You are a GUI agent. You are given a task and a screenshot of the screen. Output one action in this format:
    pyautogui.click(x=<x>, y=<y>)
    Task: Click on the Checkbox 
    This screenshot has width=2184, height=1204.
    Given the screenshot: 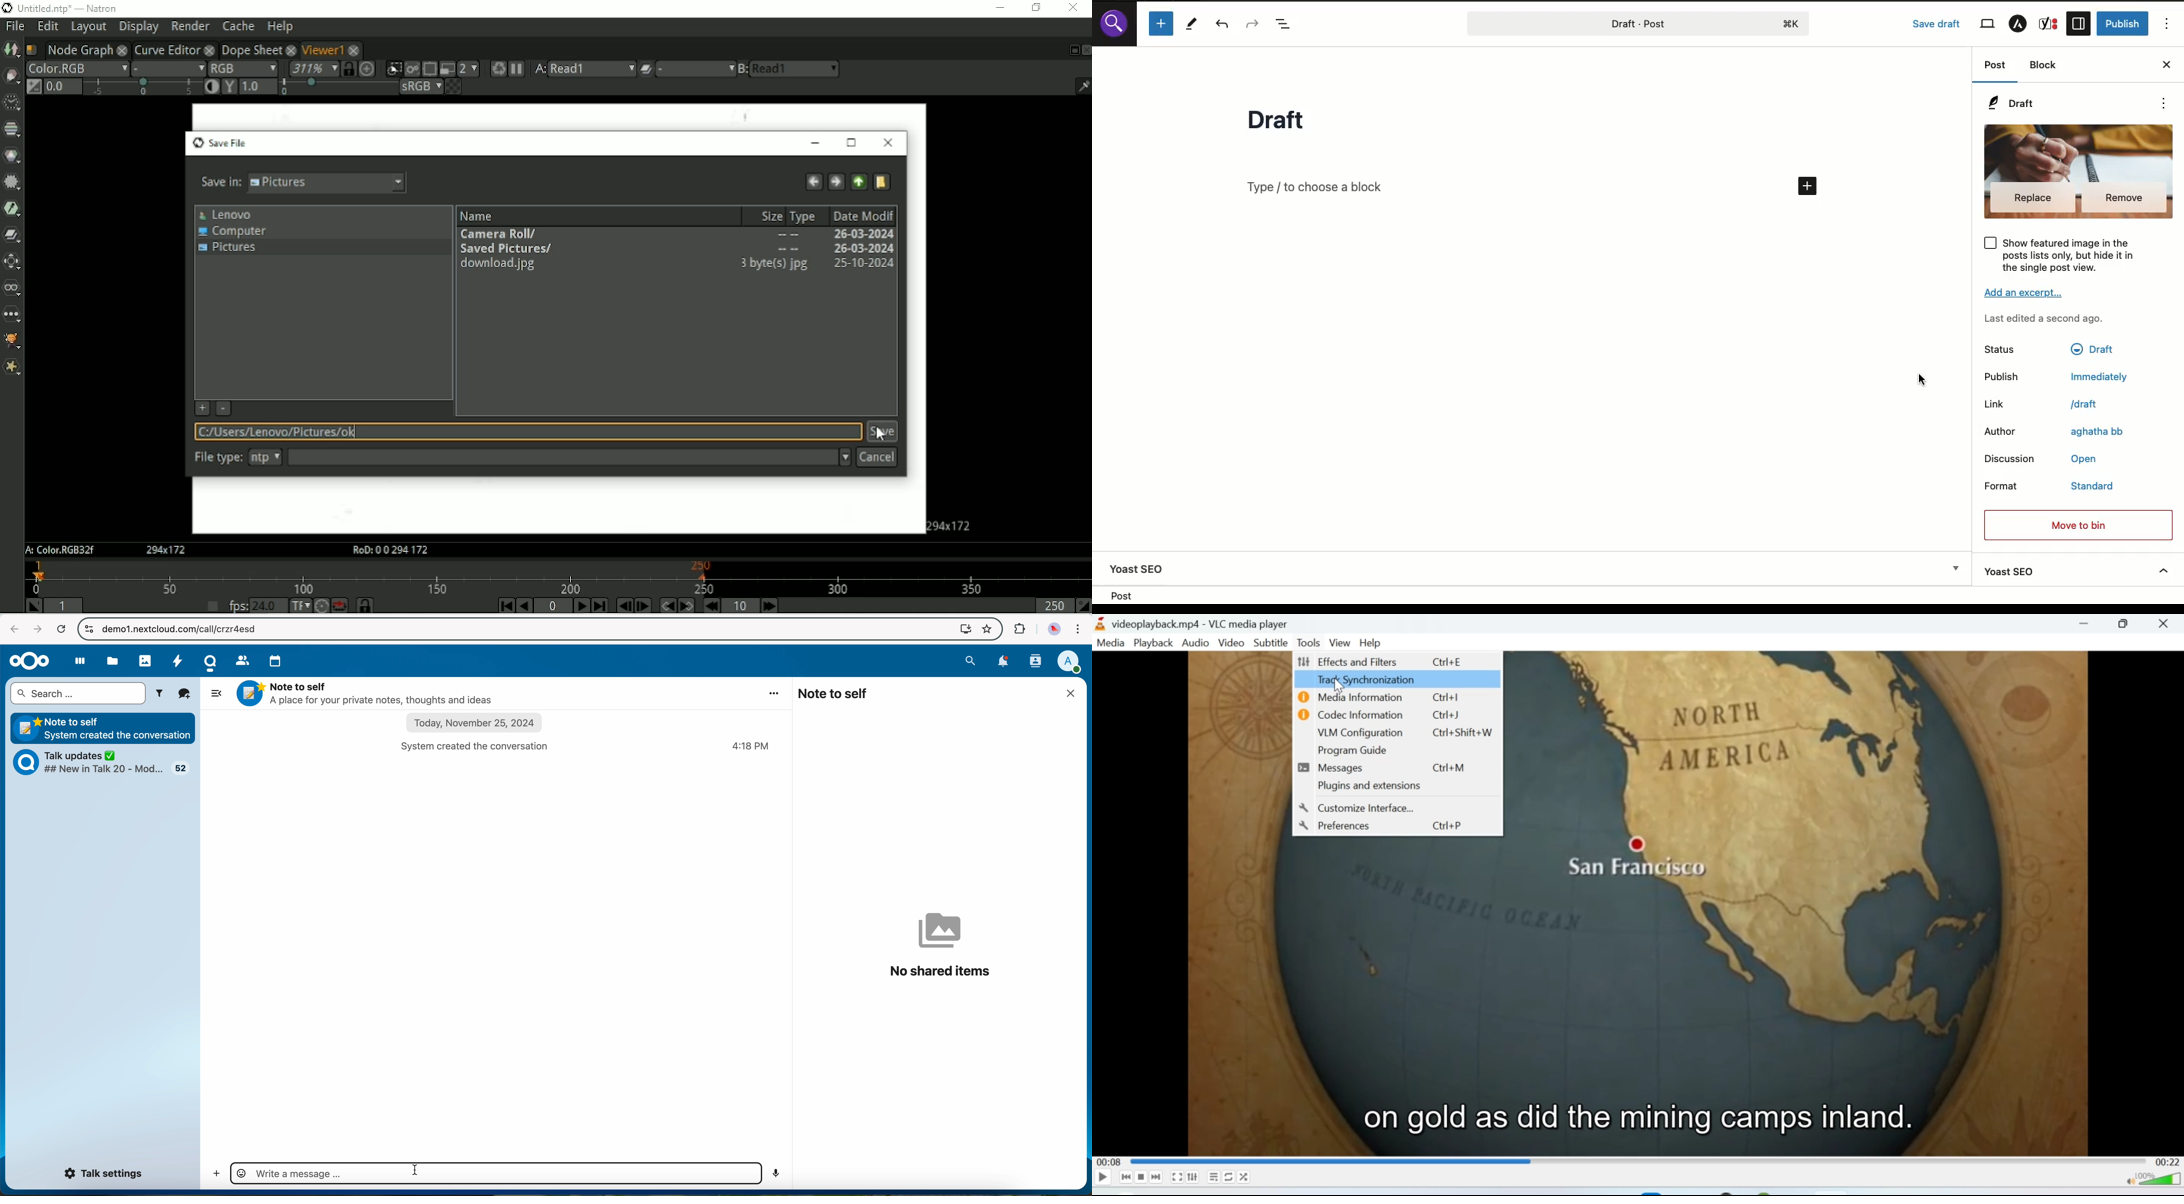 What is the action you would take?
    pyautogui.click(x=1988, y=242)
    